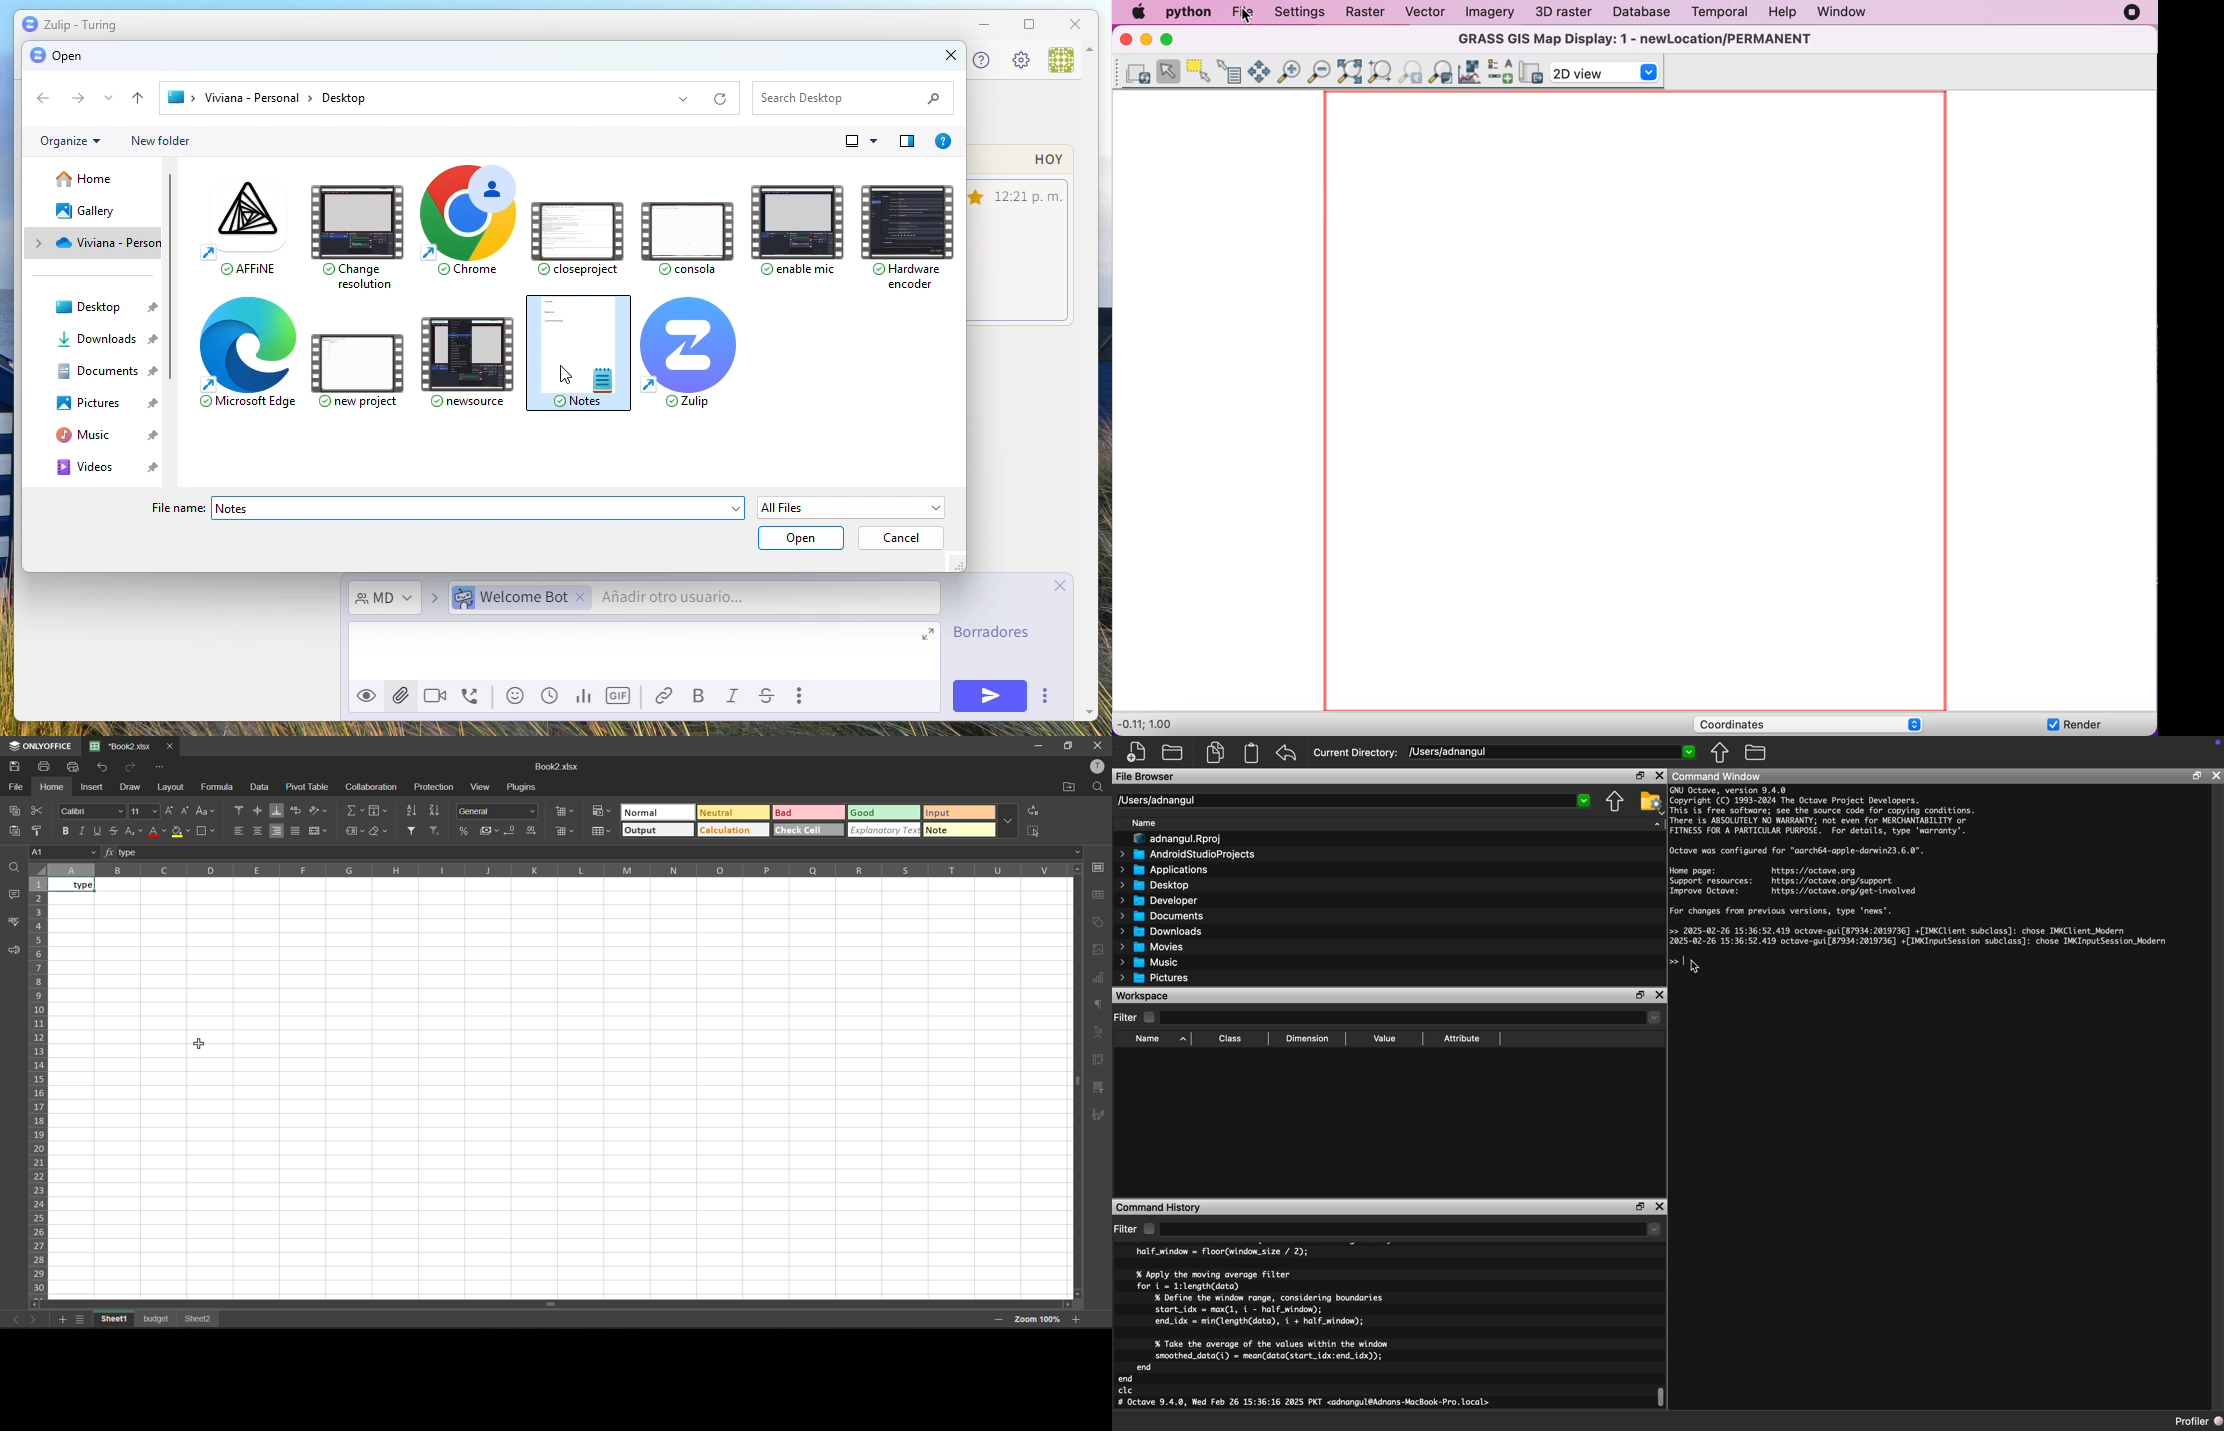 This screenshot has height=1456, width=2240. What do you see at coordinates (1156, 978) in the screenshot?
I see `Pictures` at bounding box center [1156, 978].